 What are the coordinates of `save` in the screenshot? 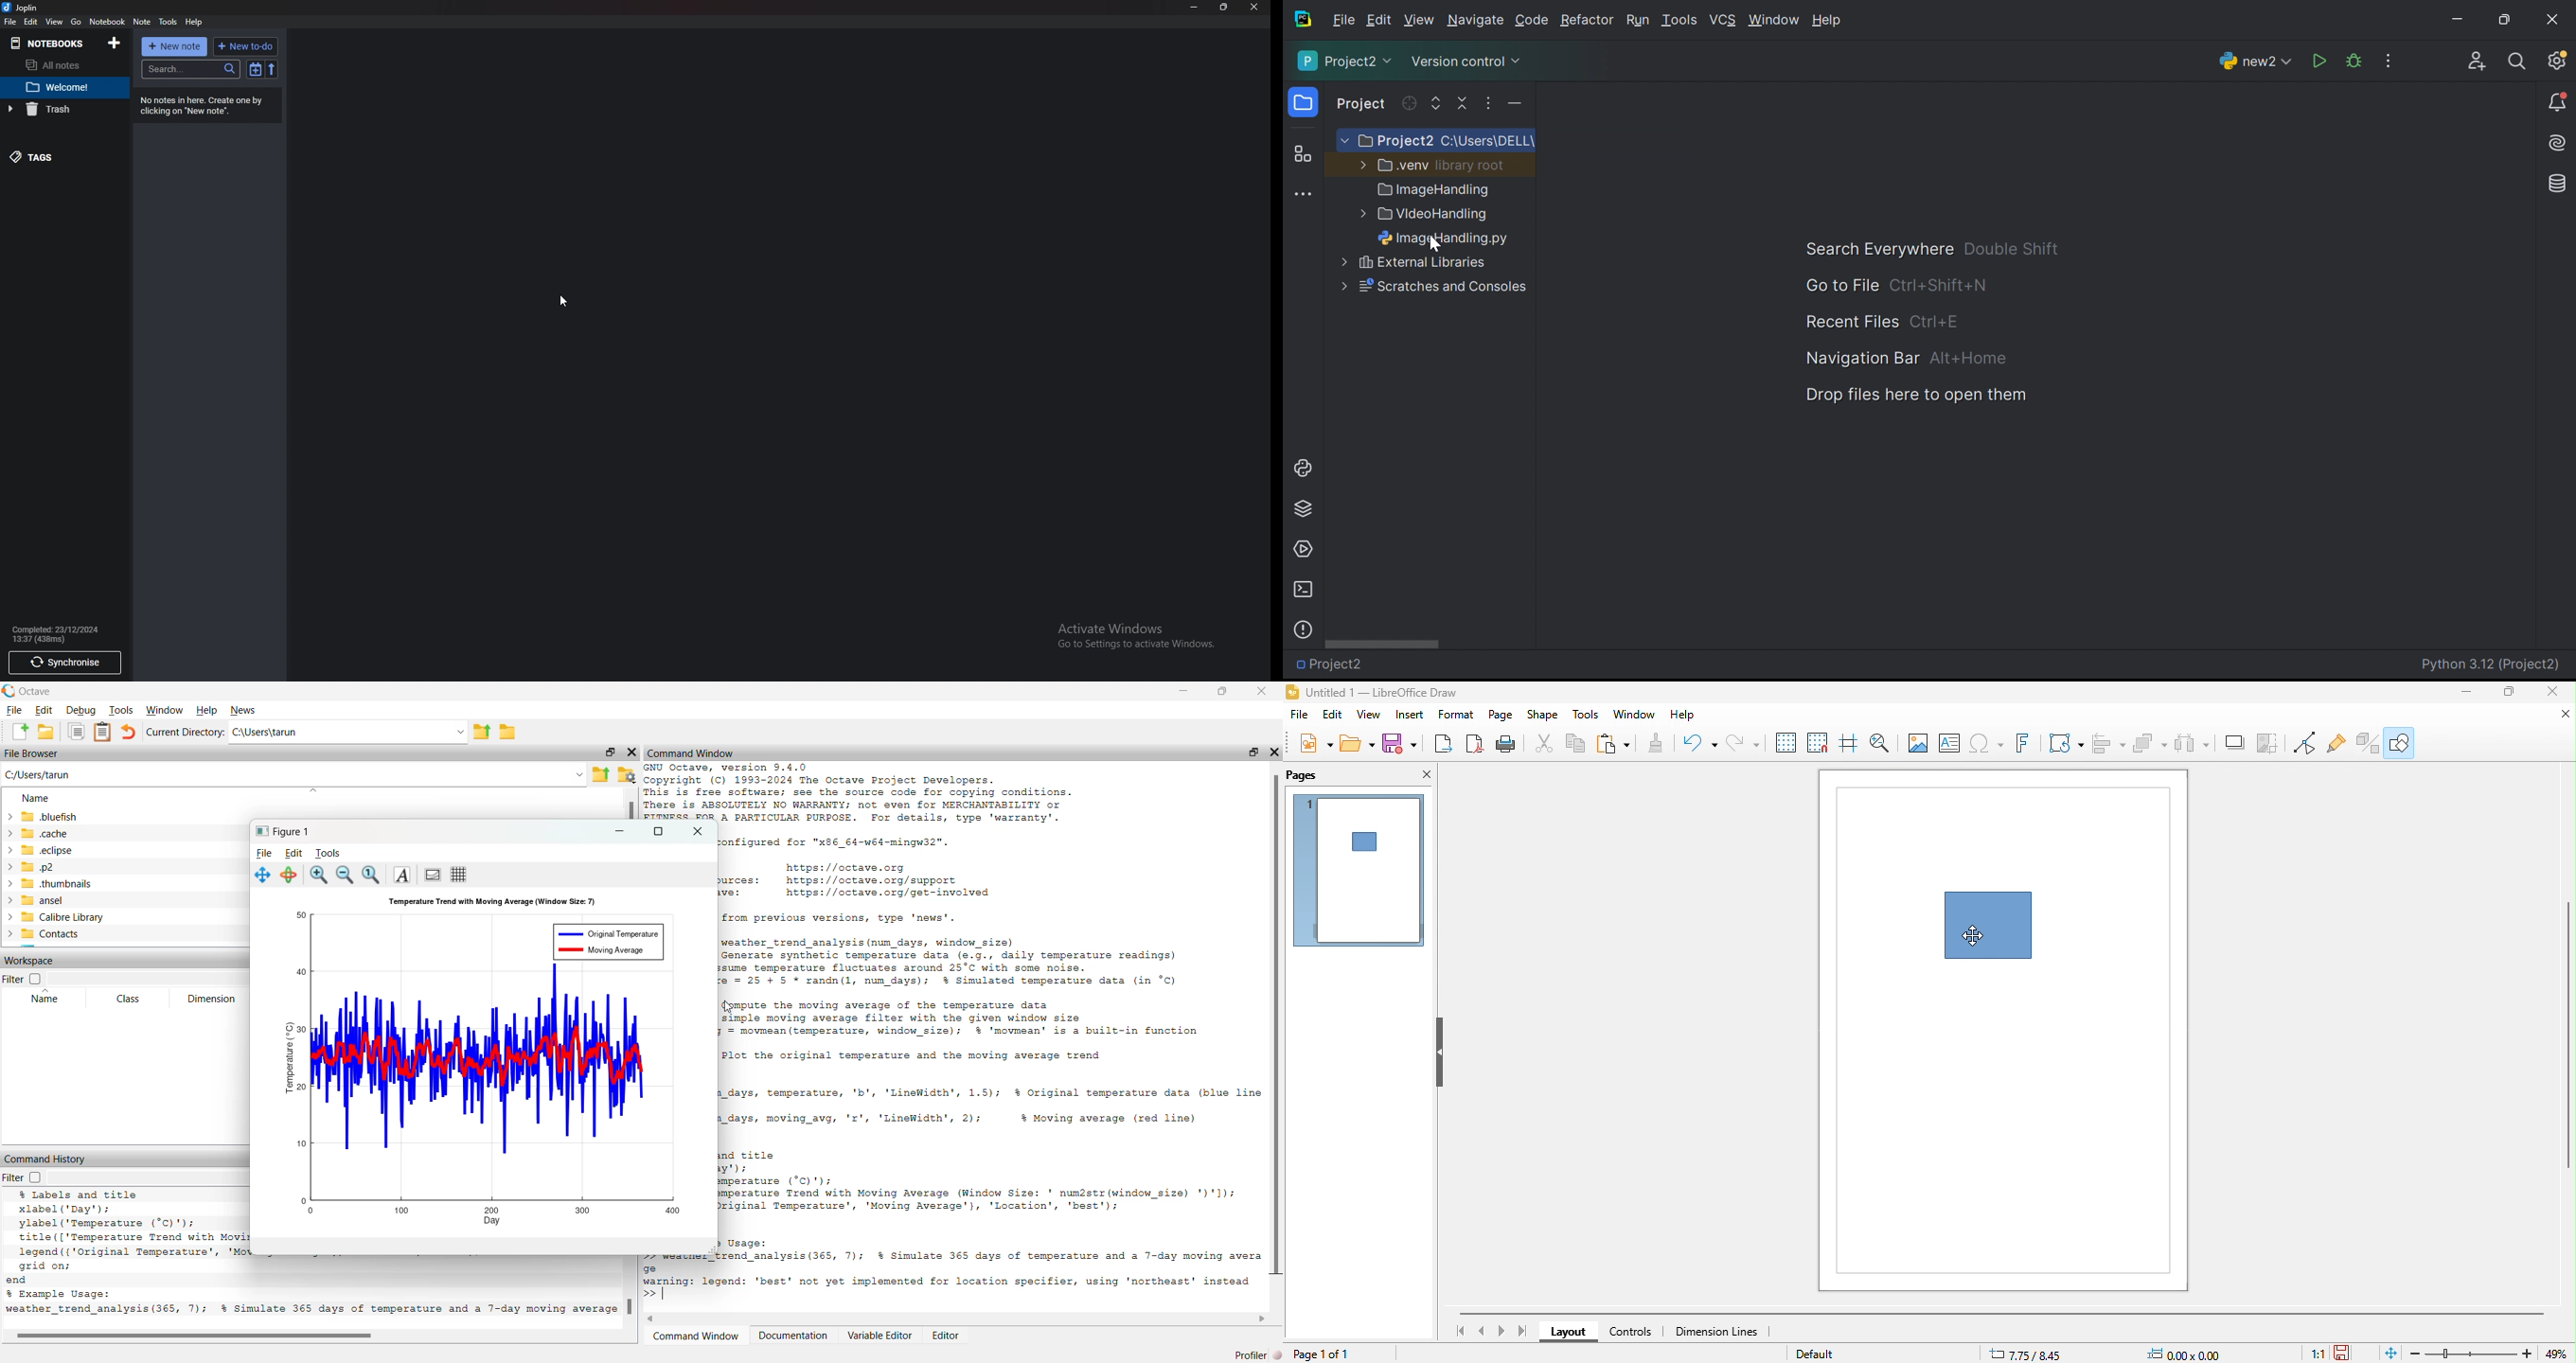 It's located at (1399, 743).